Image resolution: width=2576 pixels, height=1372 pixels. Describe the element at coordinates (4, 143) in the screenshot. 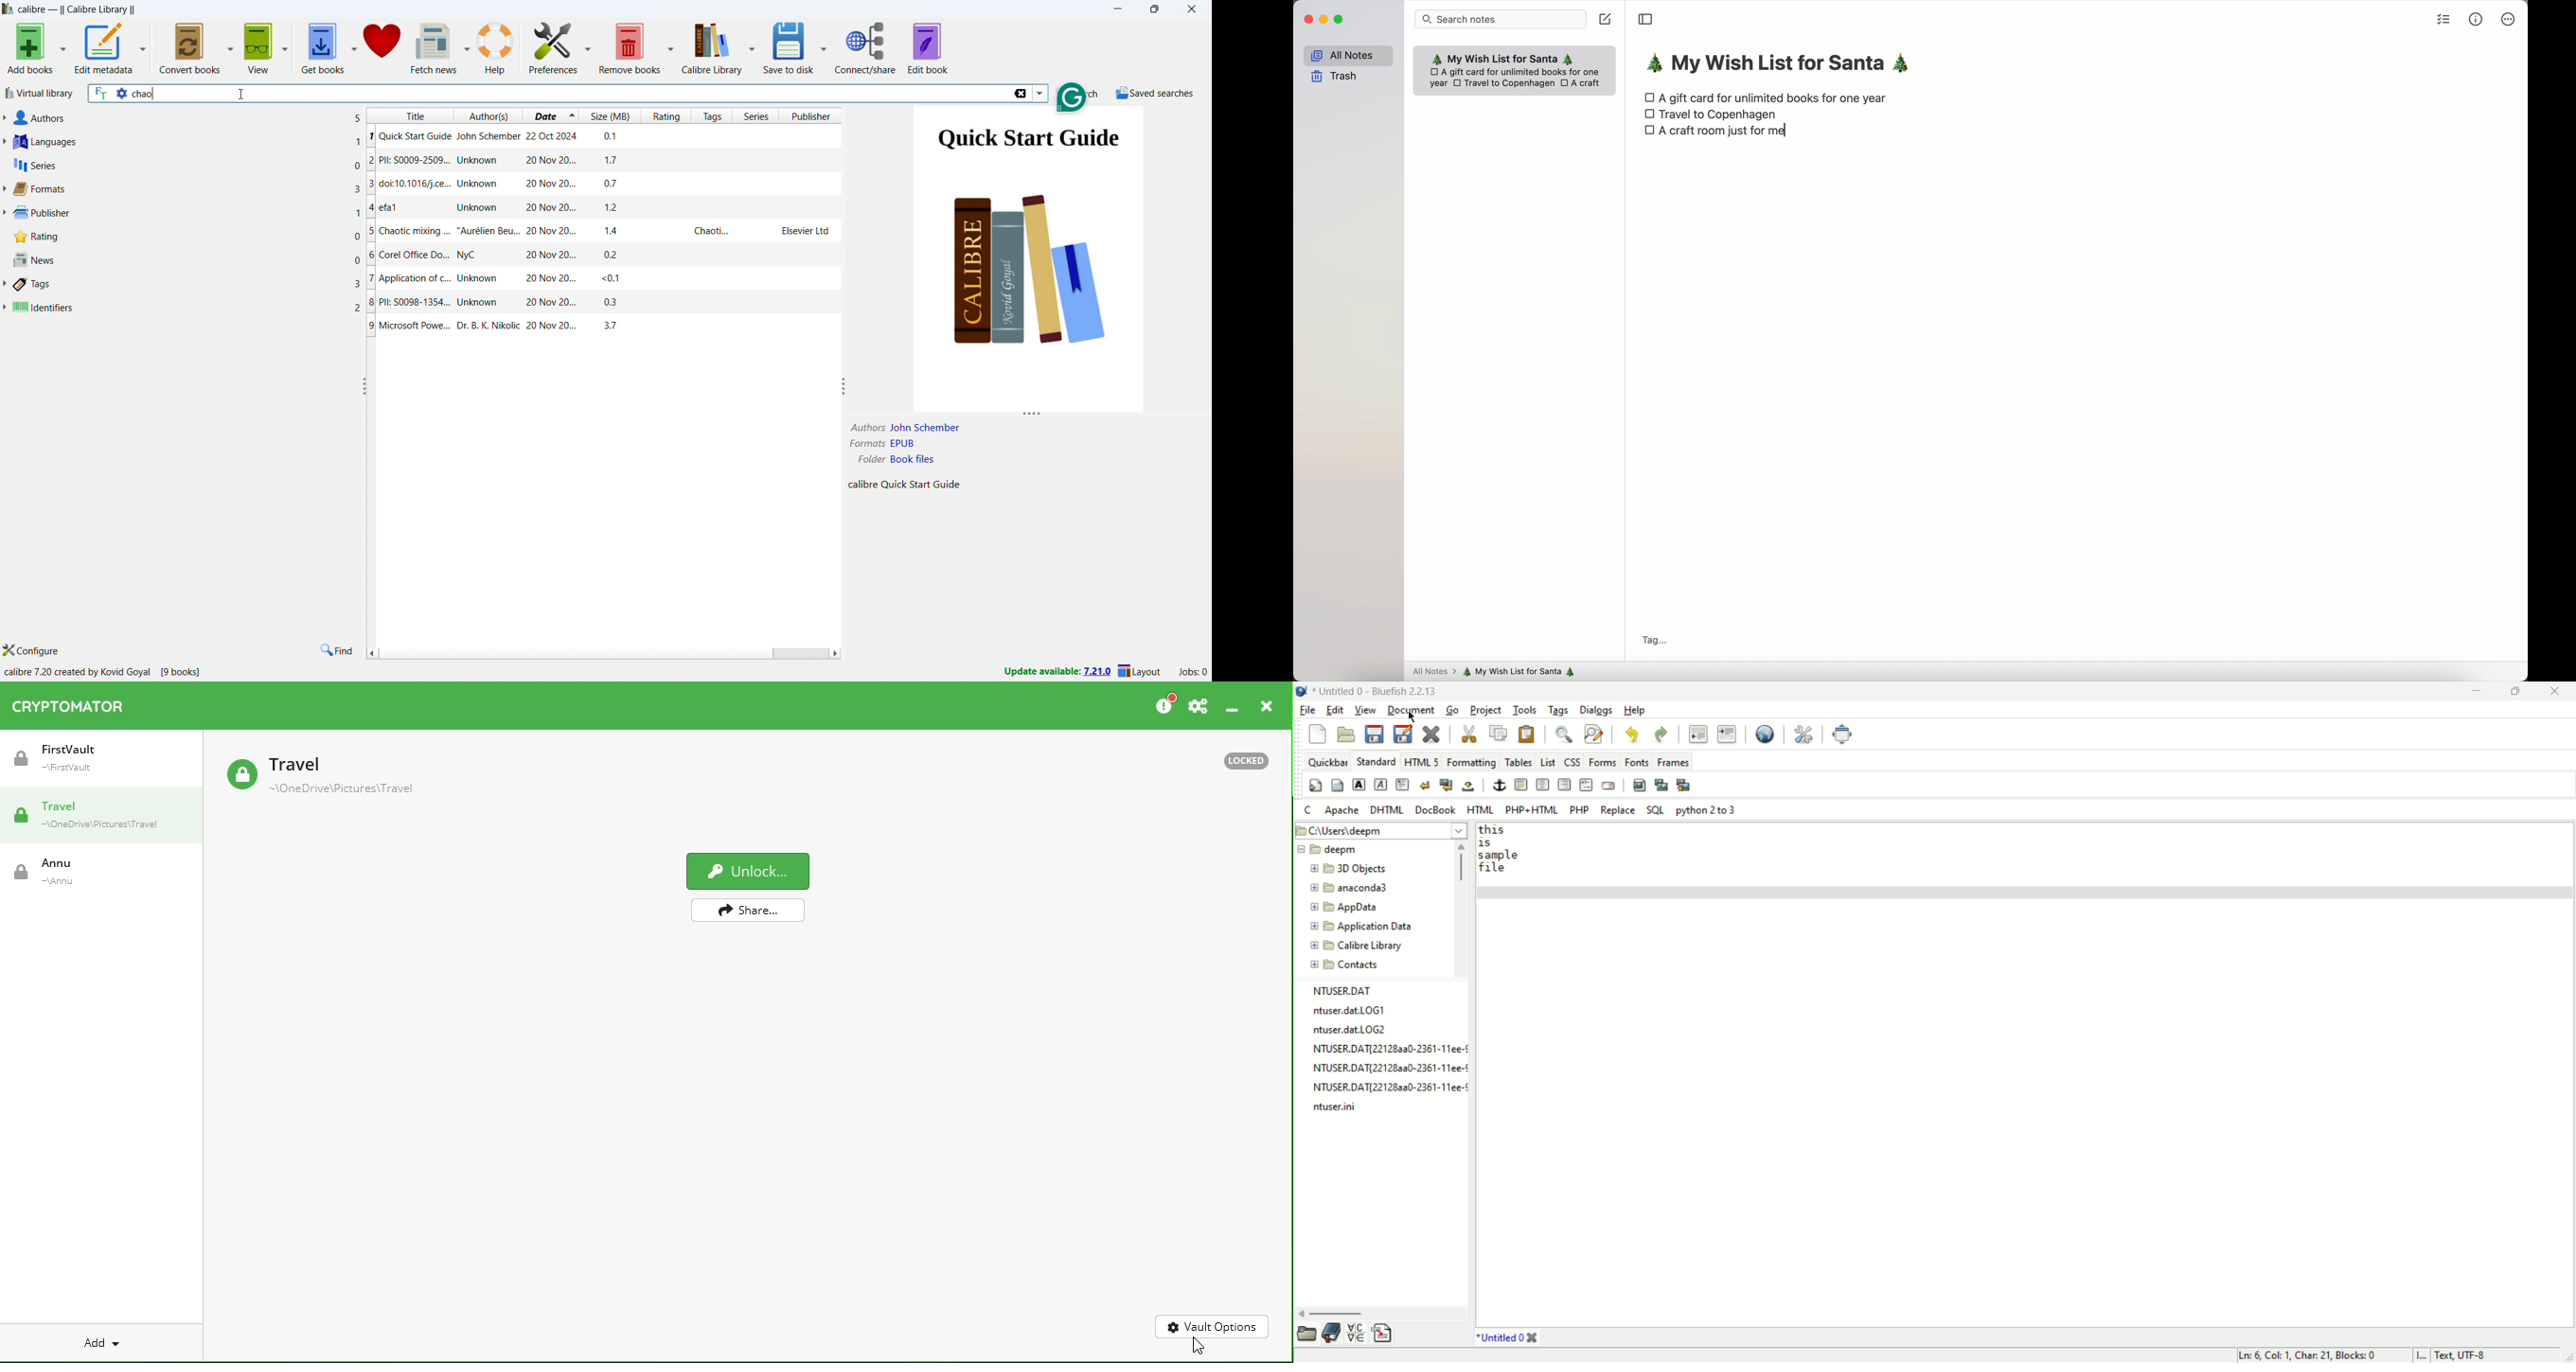

I see `expand languages` at that location.